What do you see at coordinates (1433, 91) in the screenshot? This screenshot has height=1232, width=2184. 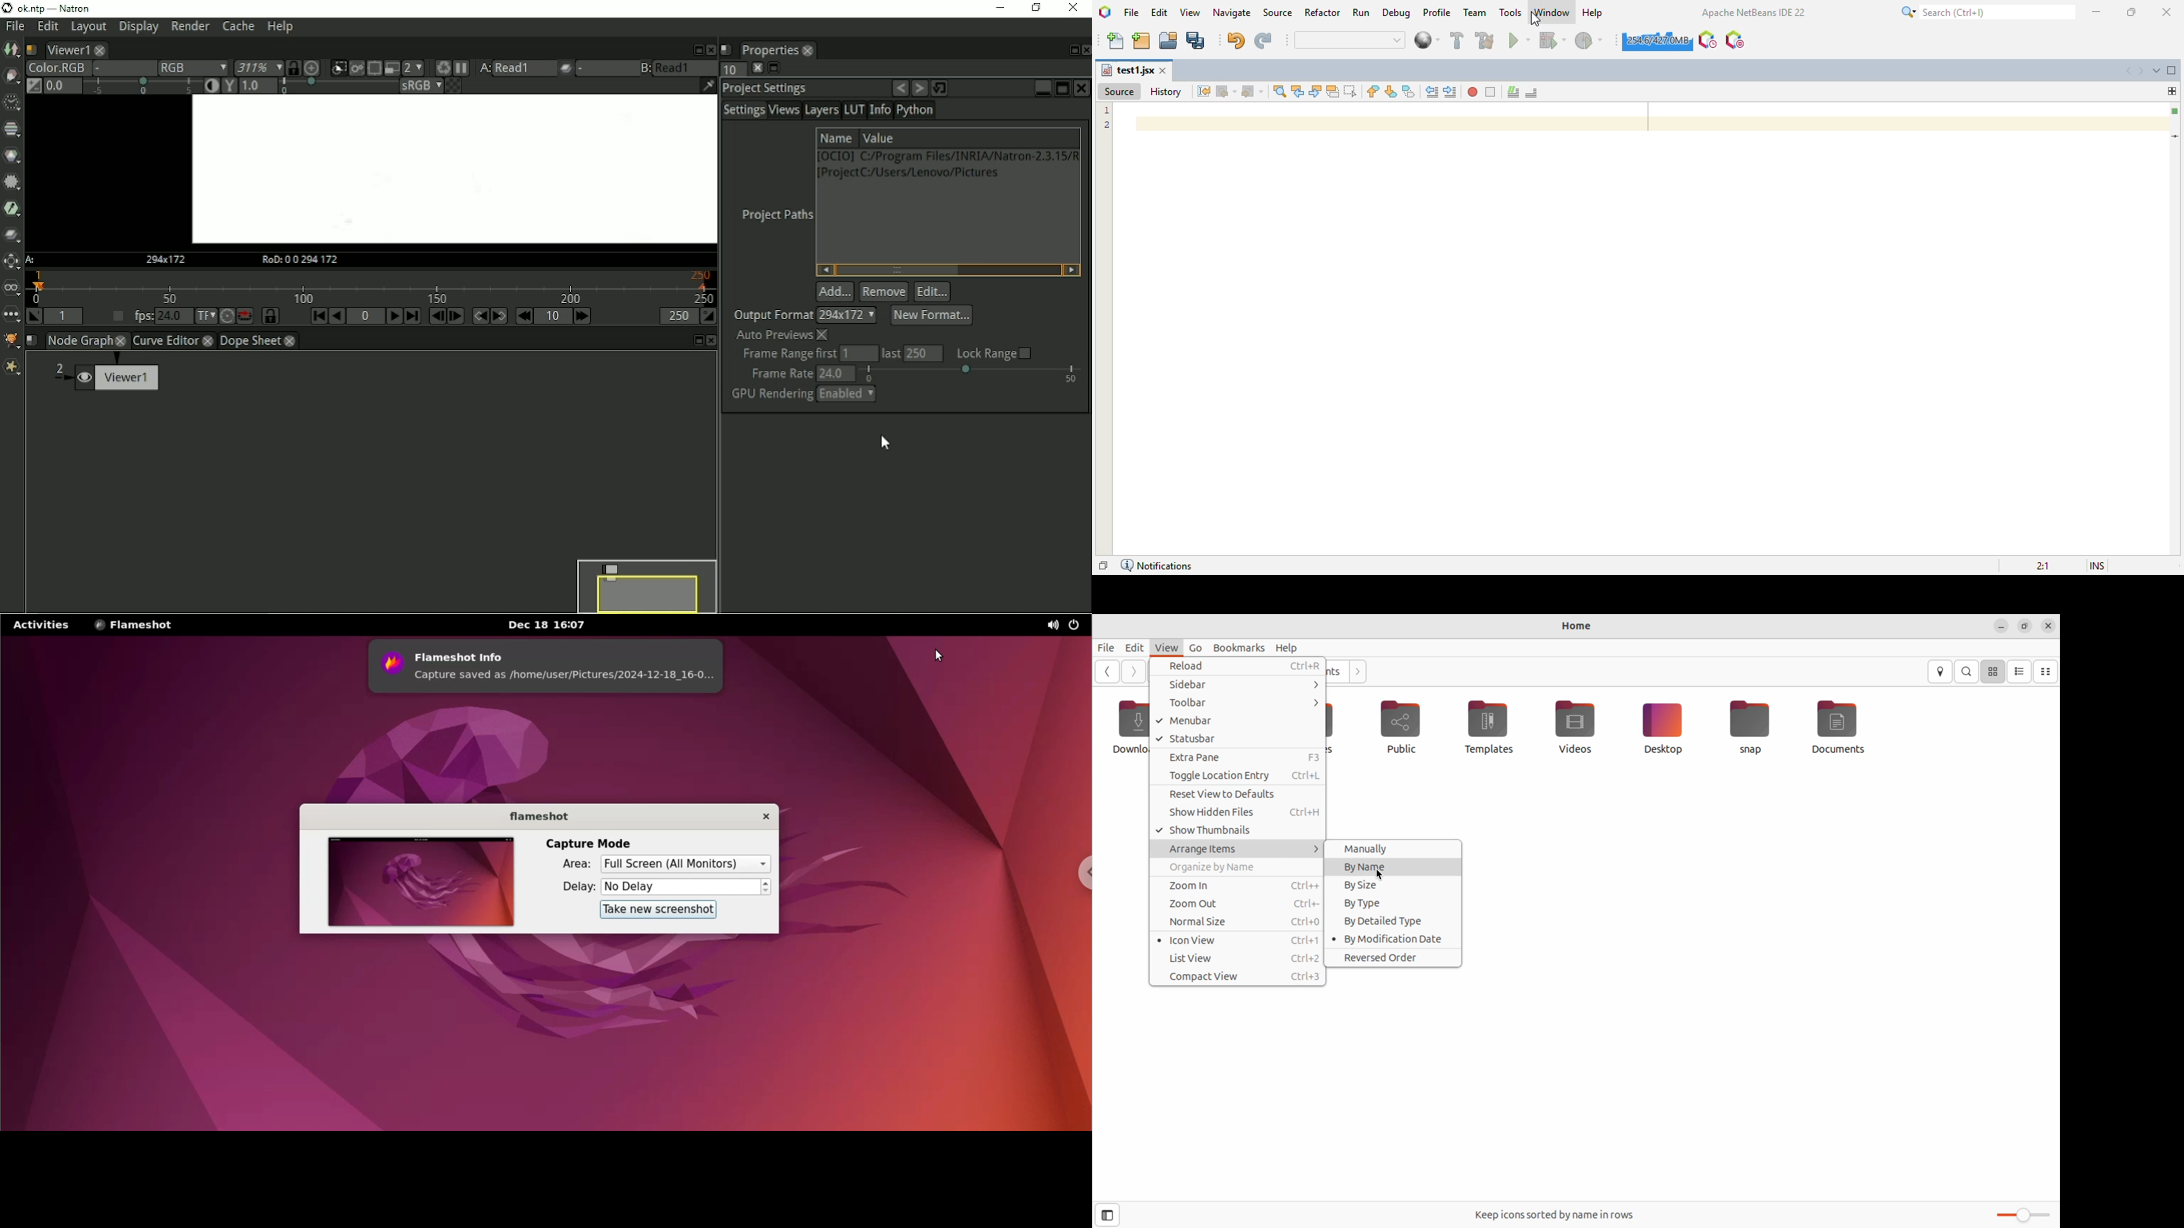 I see `shift line left` at bounding box center [1433, 91].